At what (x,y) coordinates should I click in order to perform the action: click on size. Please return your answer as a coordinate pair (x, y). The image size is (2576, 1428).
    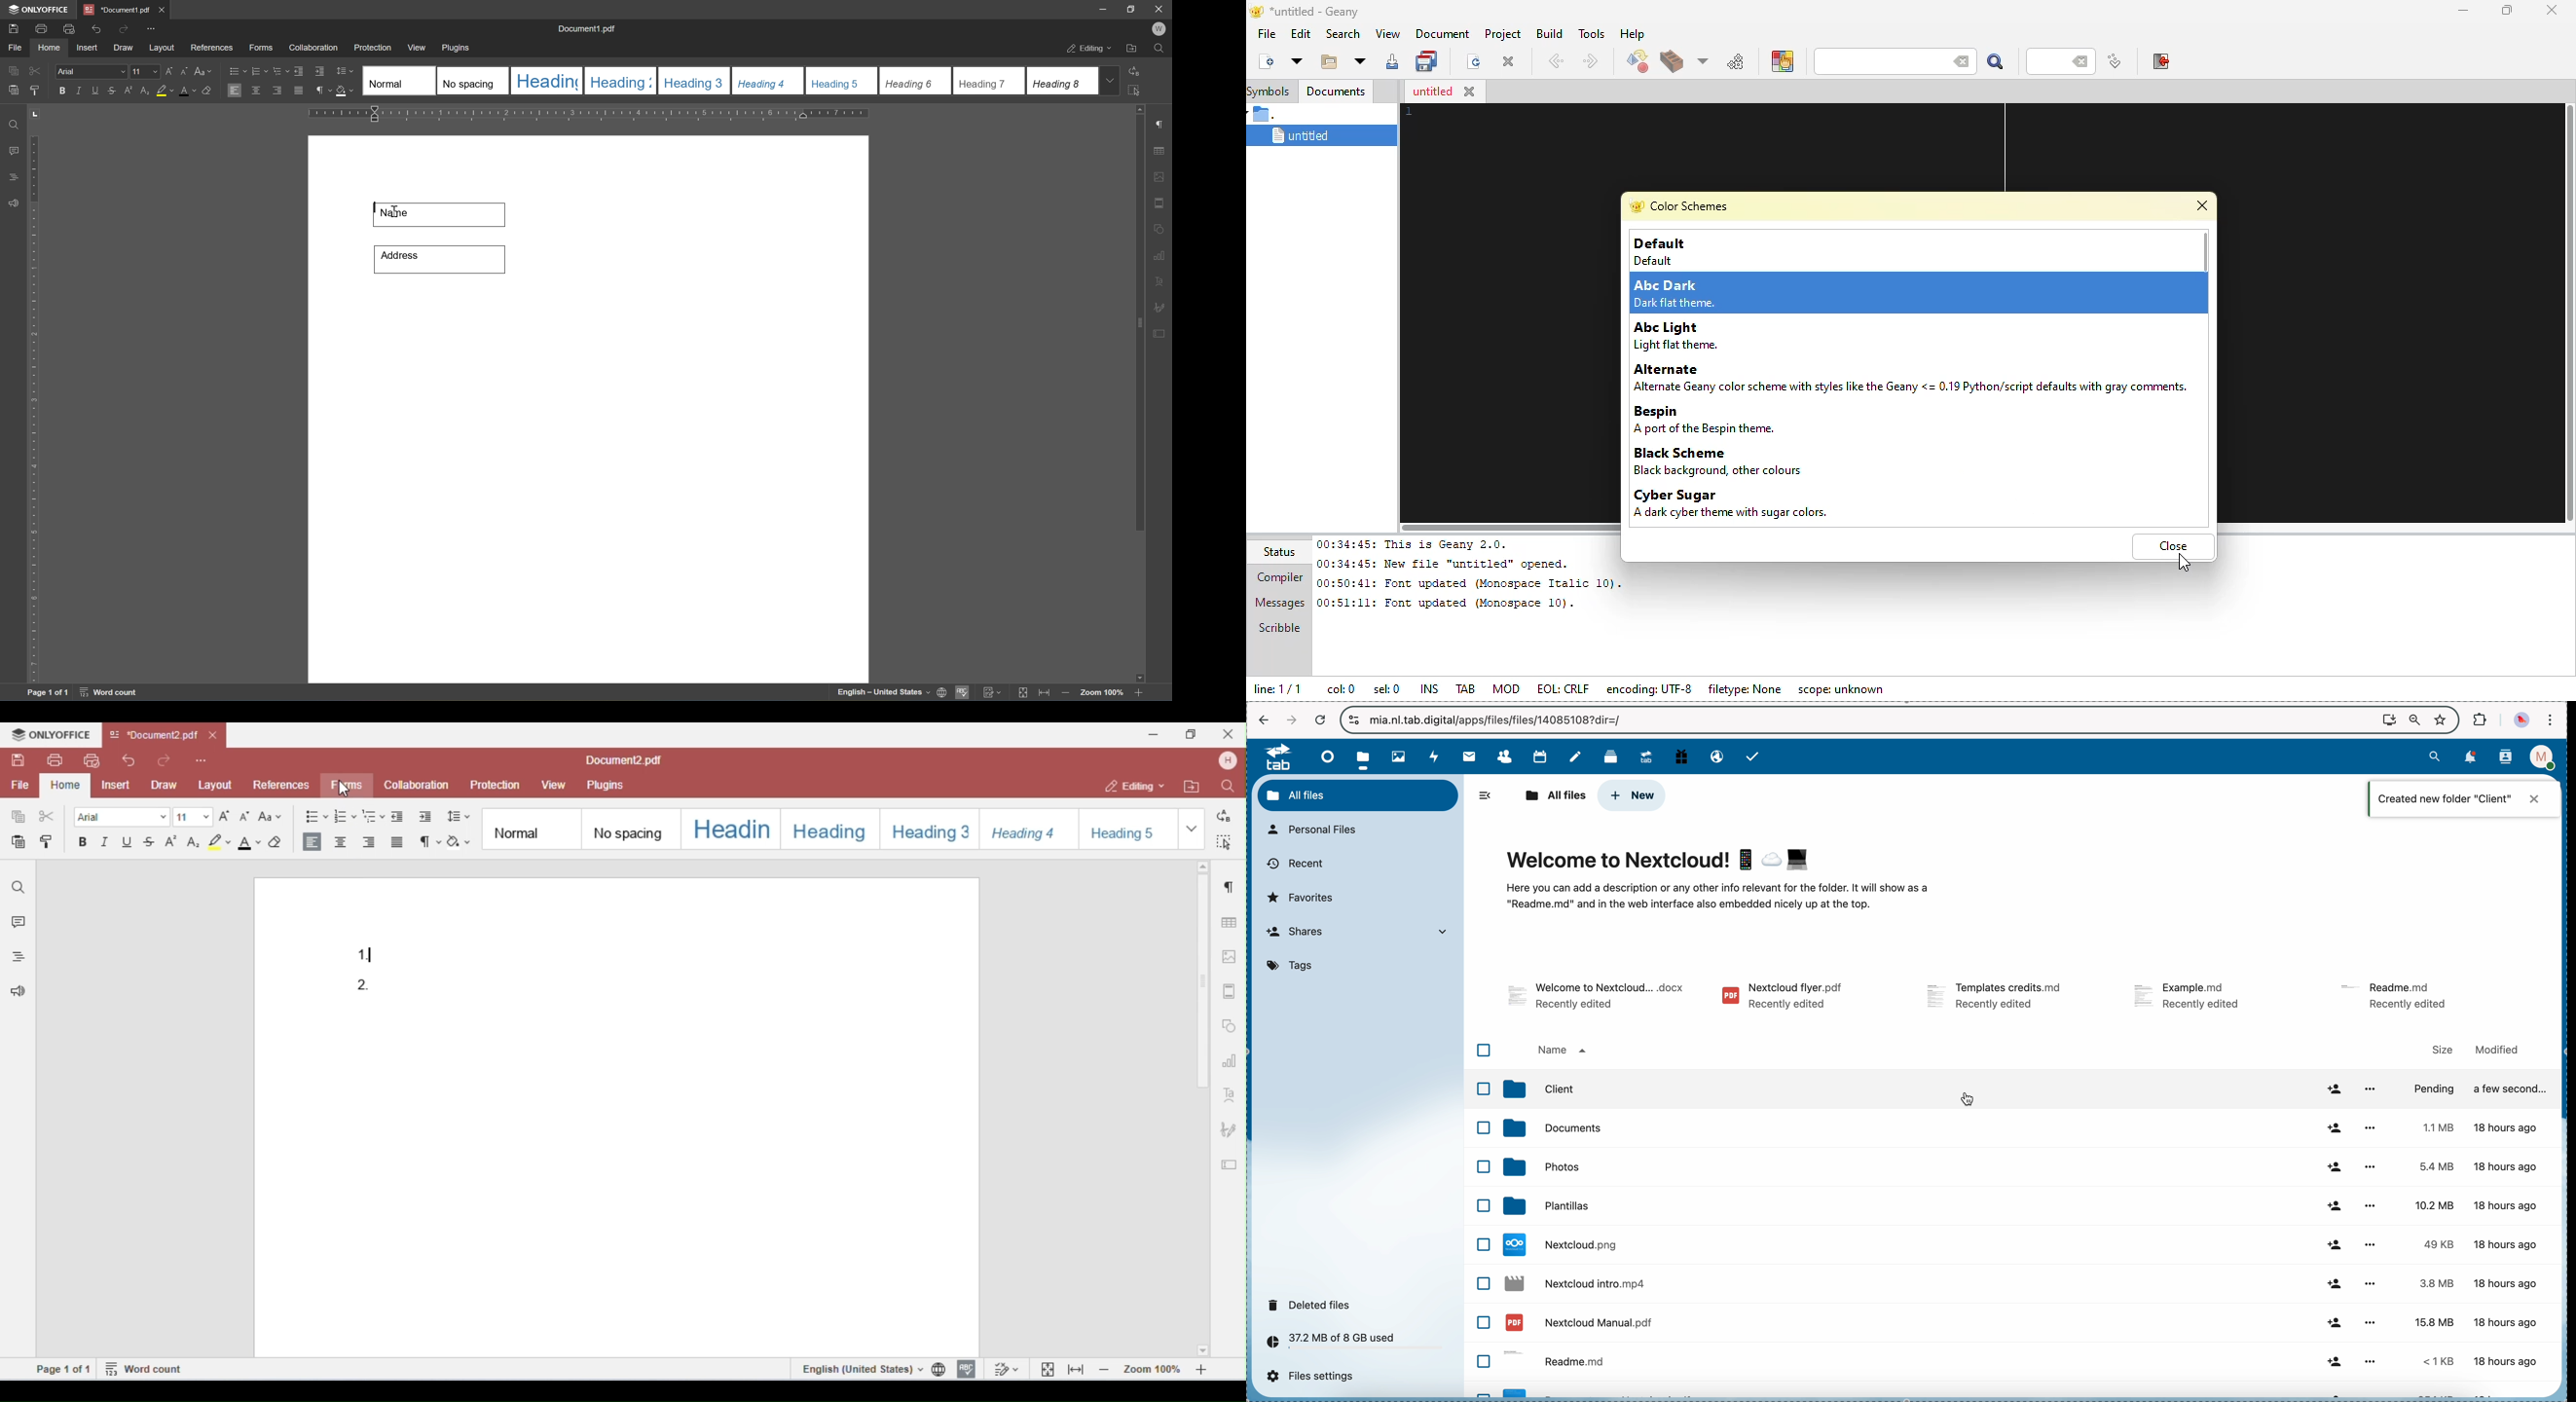
    Looking at the image, I should click on (2443, 1050).